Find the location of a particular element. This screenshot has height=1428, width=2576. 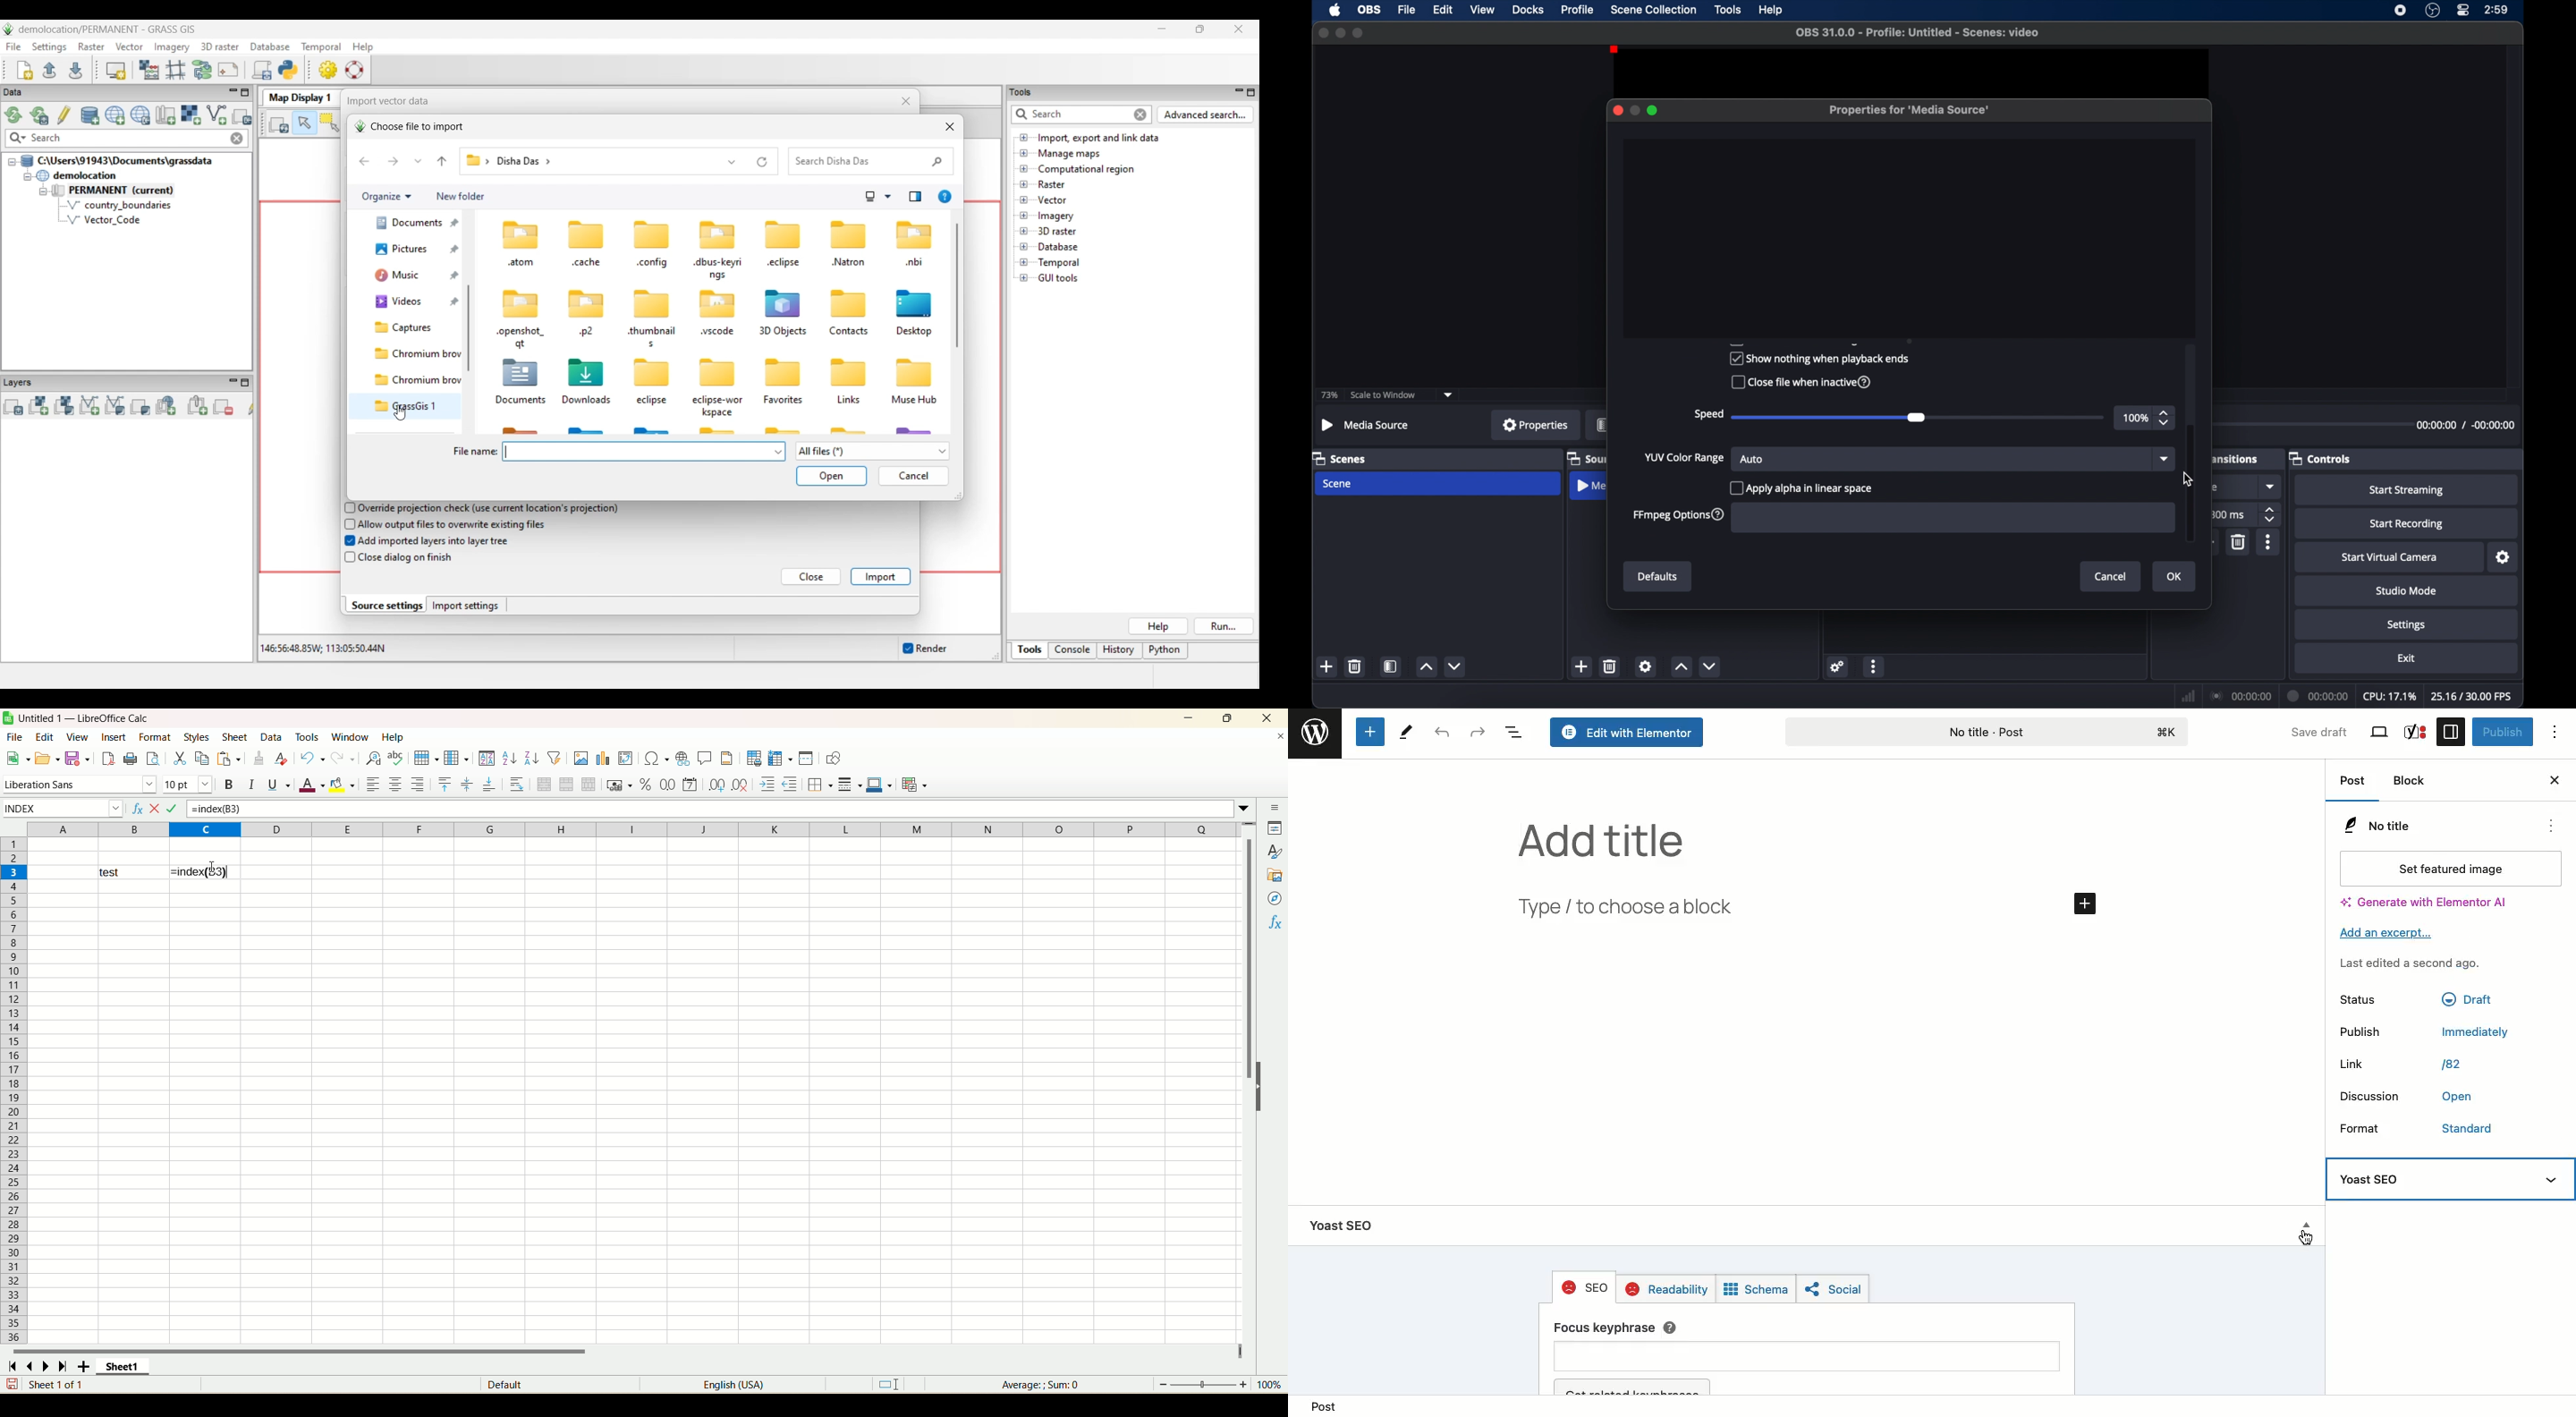

open is located at coordinates (47, 759).